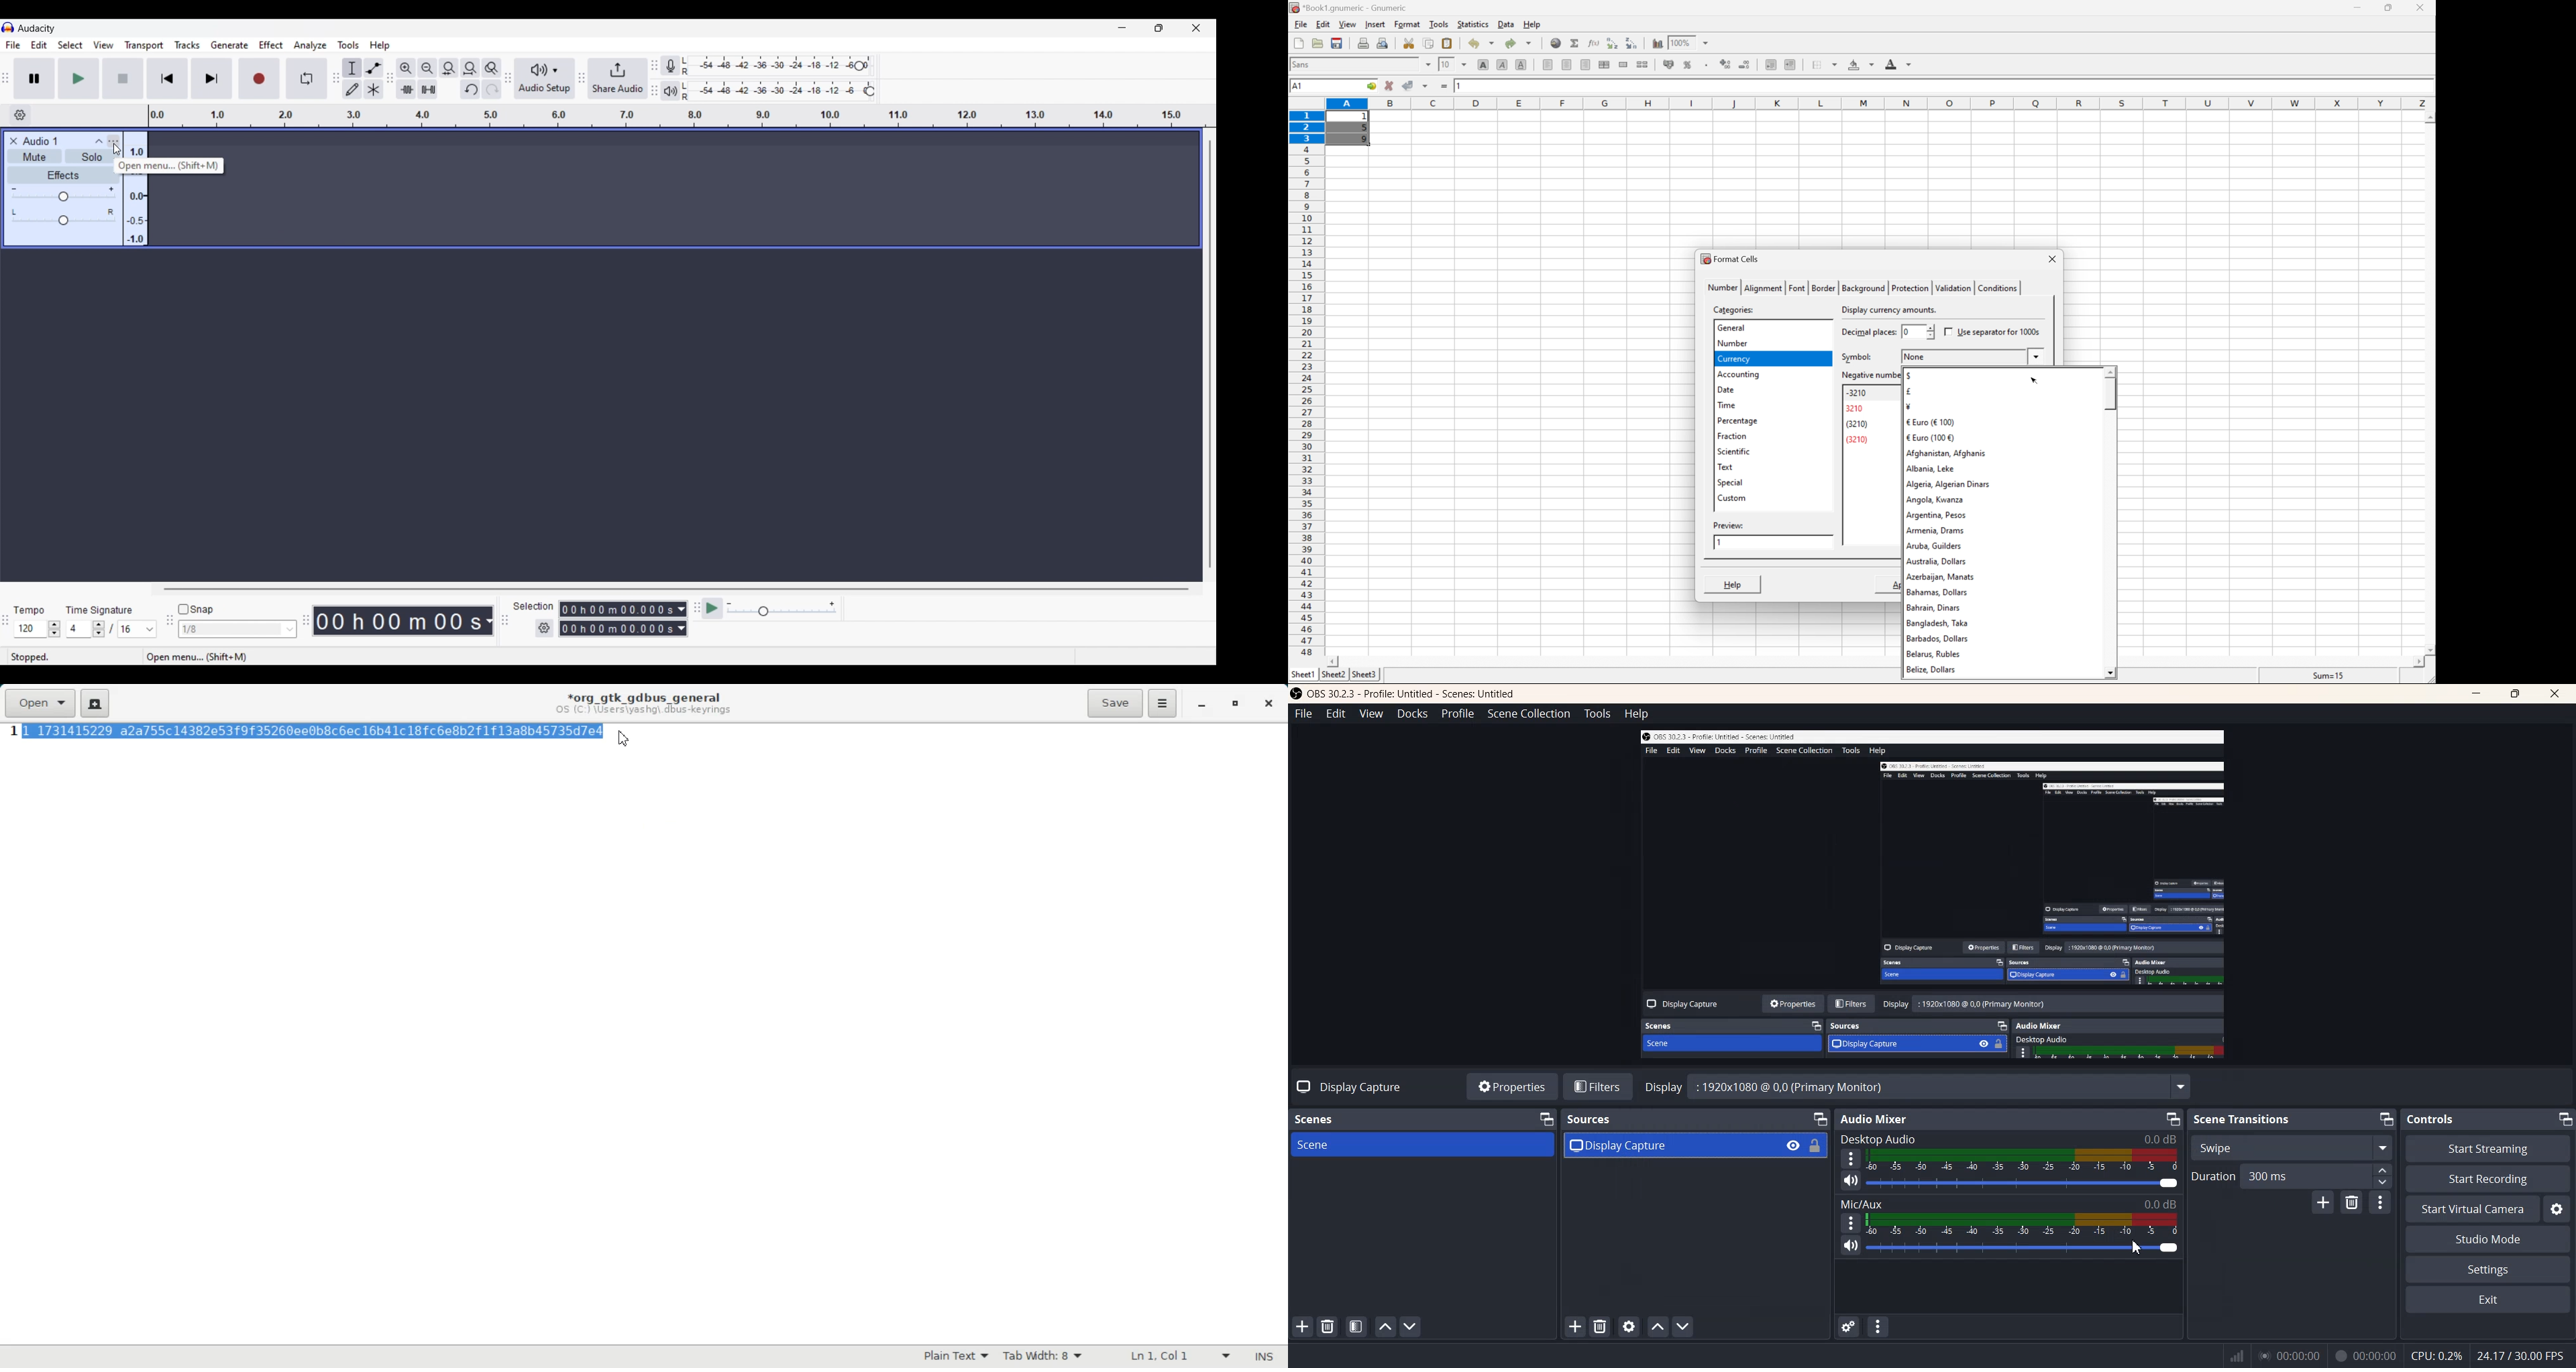 The height and width of the screenshot is (1372, 2576). Describe the element at coordinates (1669, 65) in the screenshot. I see `format selection as accounting` at that location.